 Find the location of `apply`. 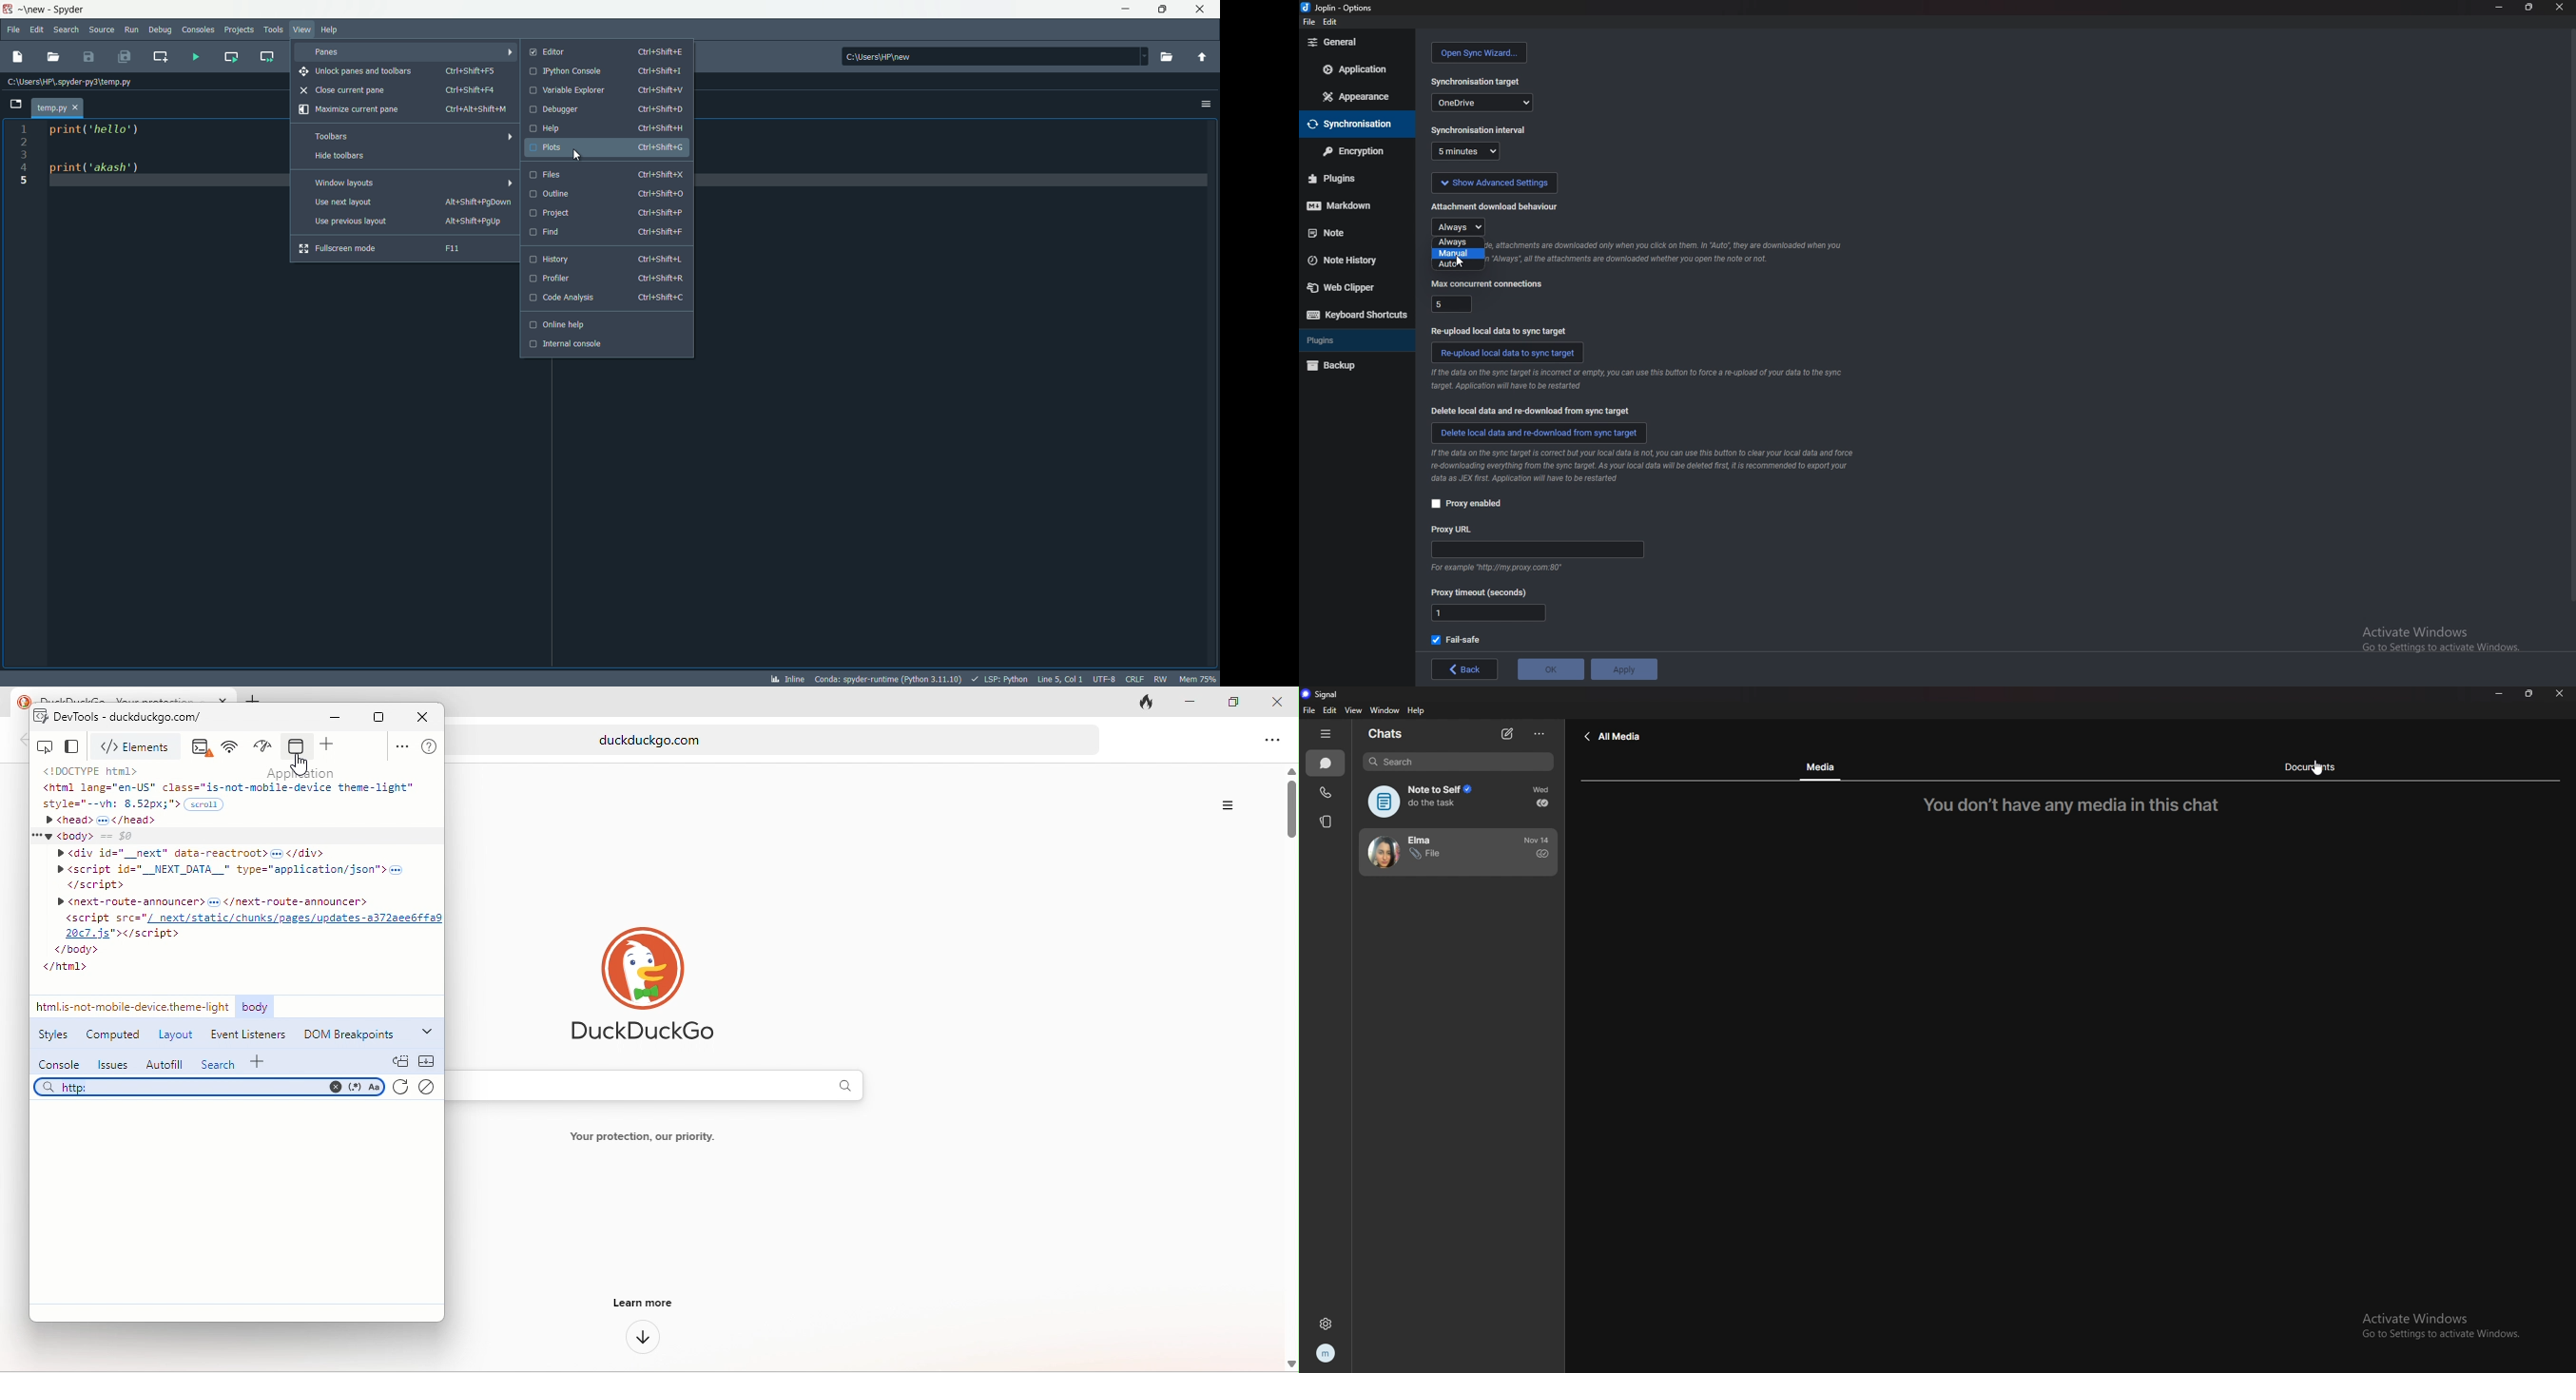

apply is located at coordinates (1624, 669).